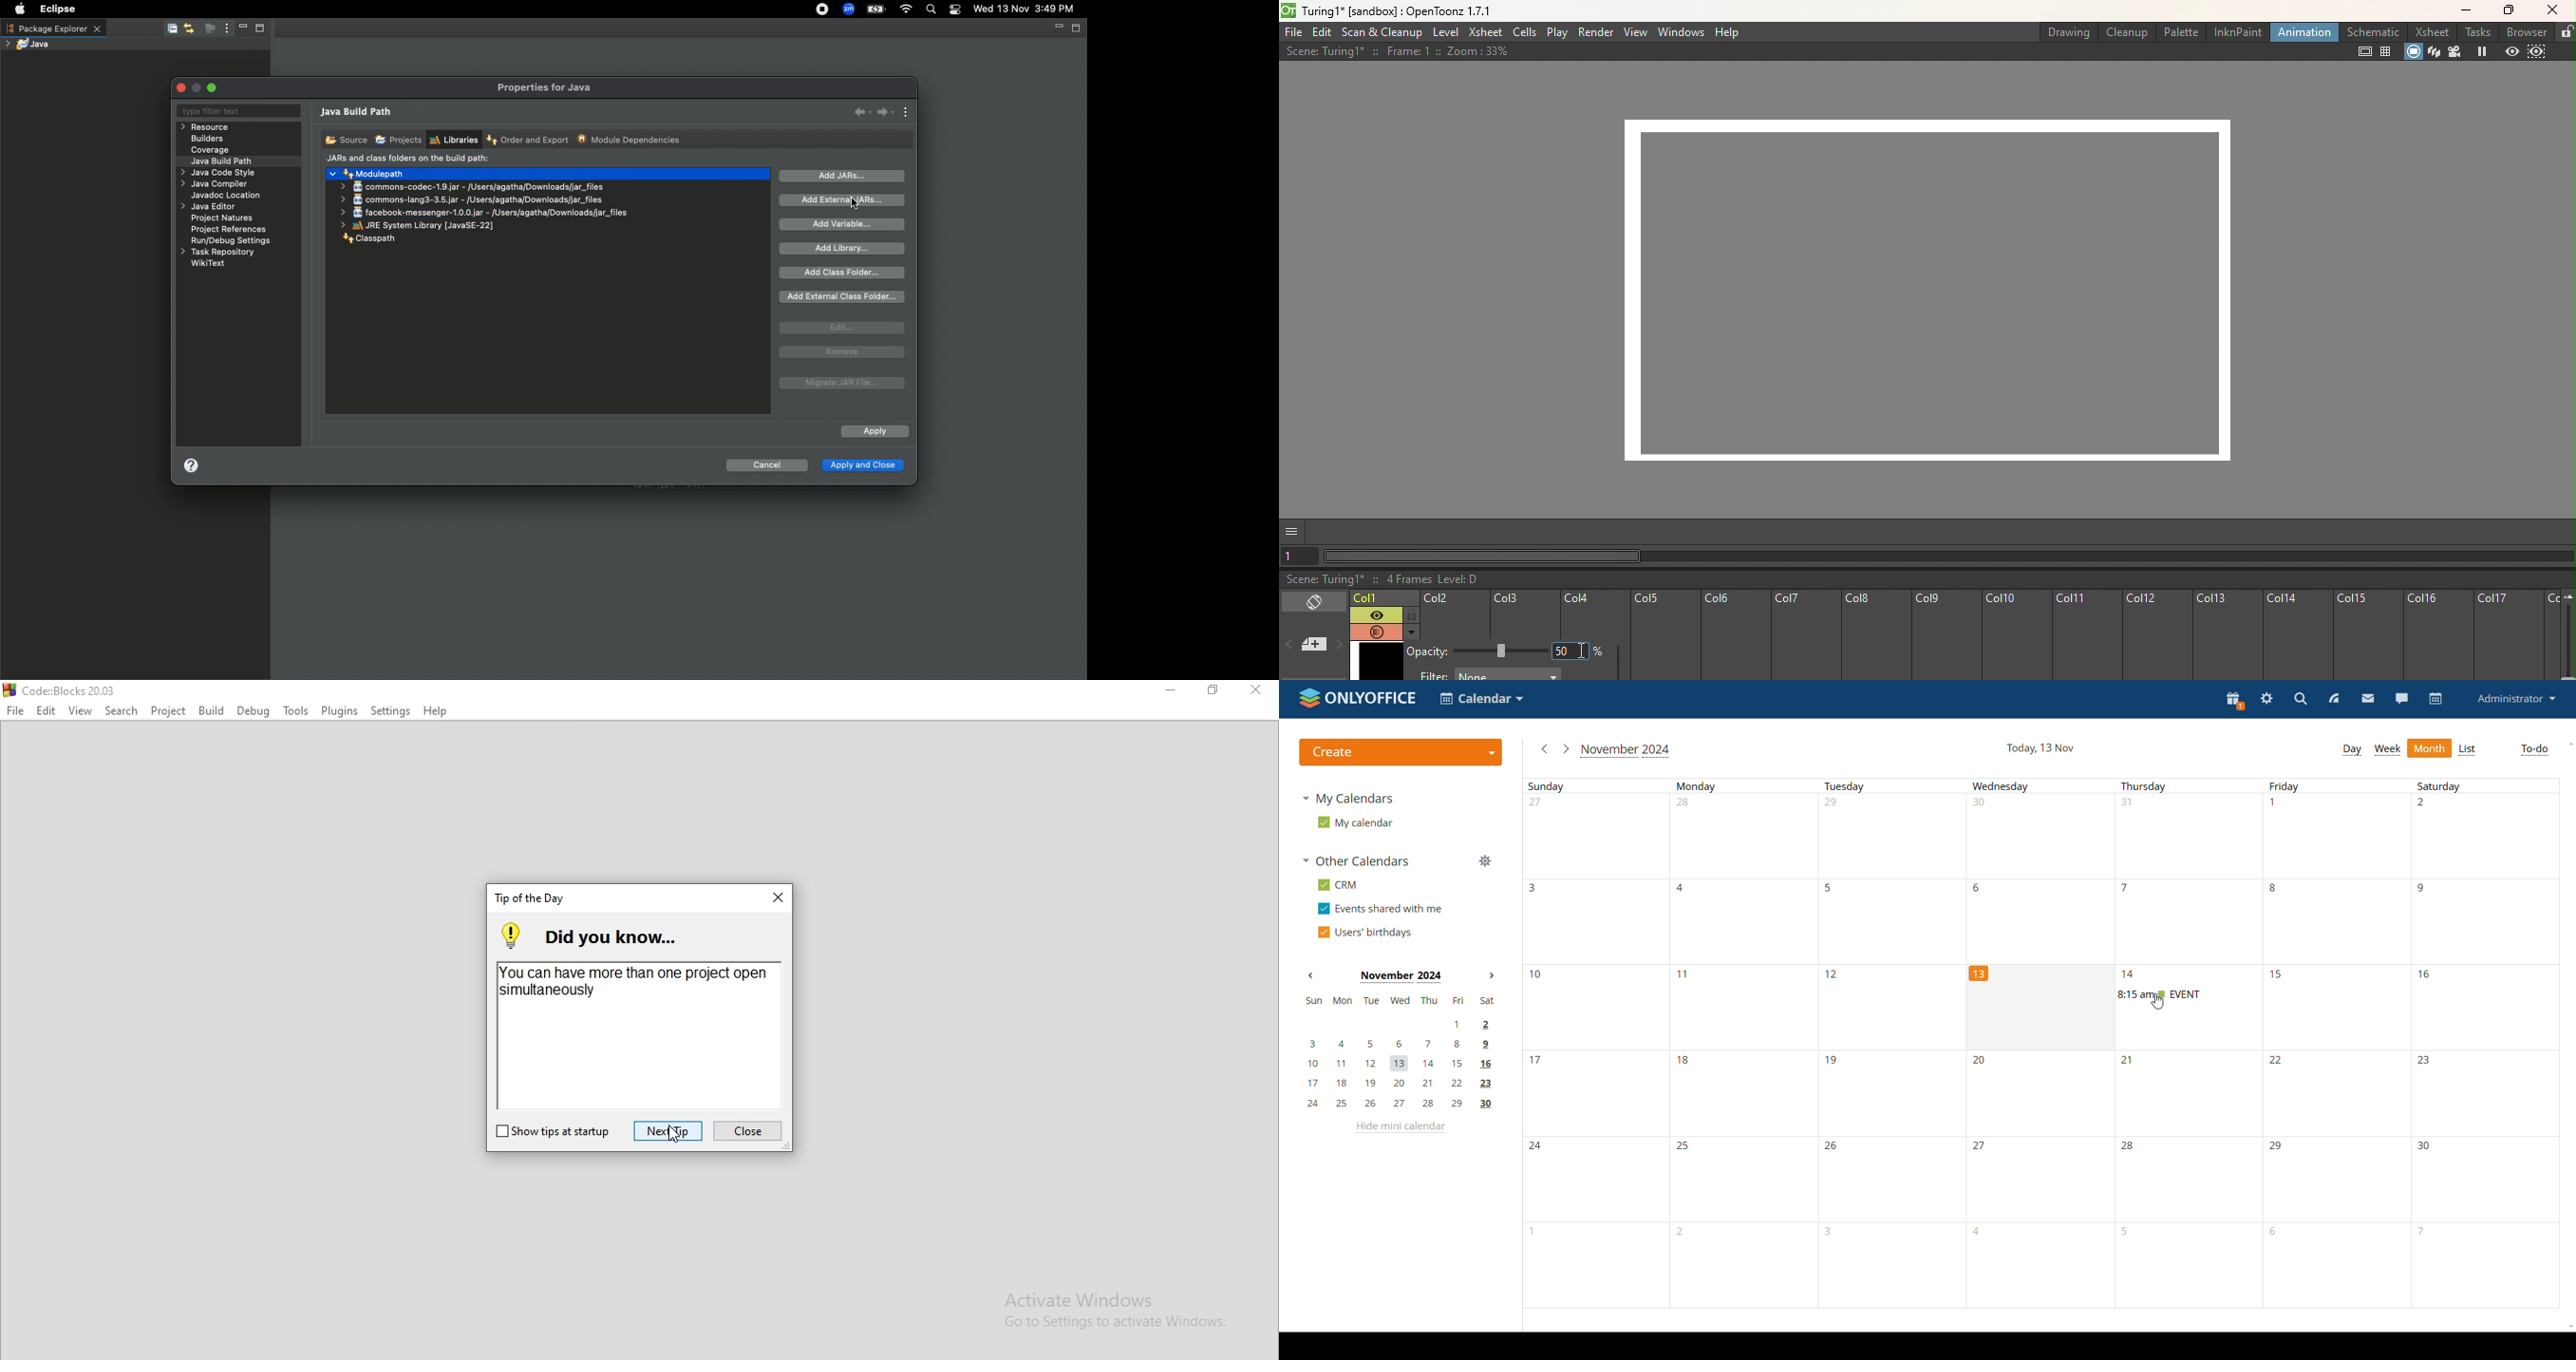 The height and width of the screenshot is (1372, 2576). I want to click on Java editor, so click(211, 207).